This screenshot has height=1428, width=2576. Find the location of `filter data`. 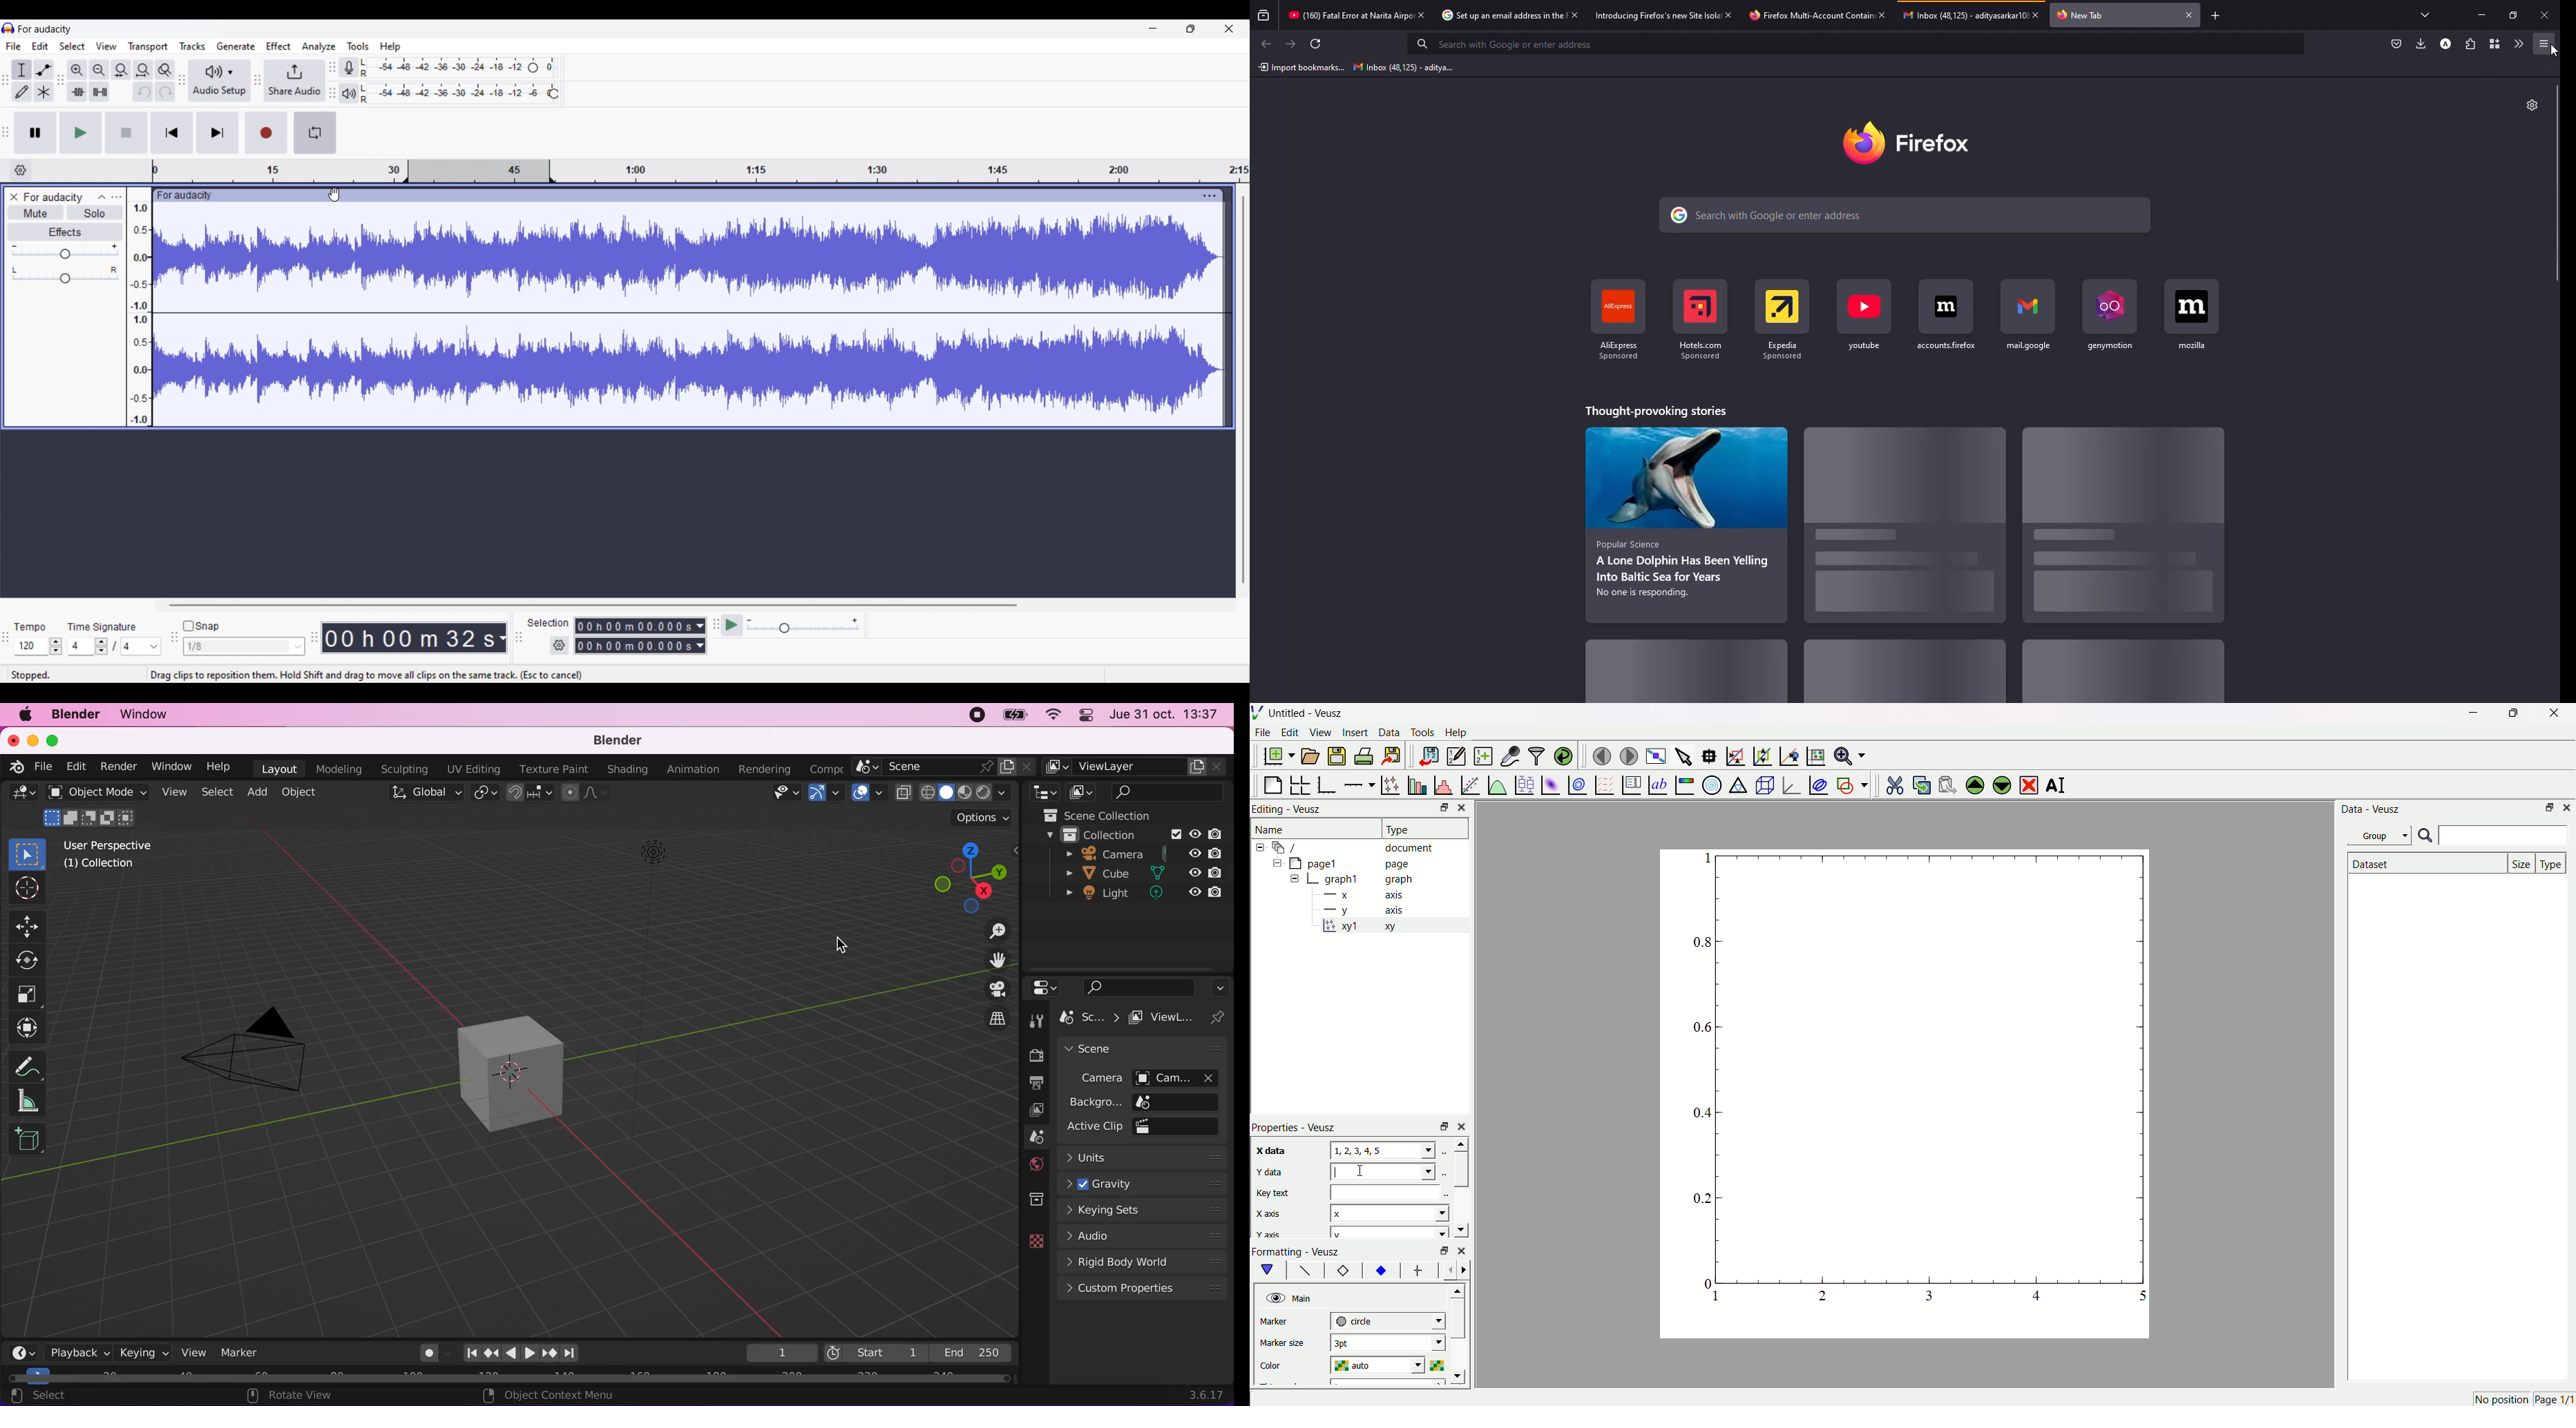

filter data is located at coordinates (1536, 753).